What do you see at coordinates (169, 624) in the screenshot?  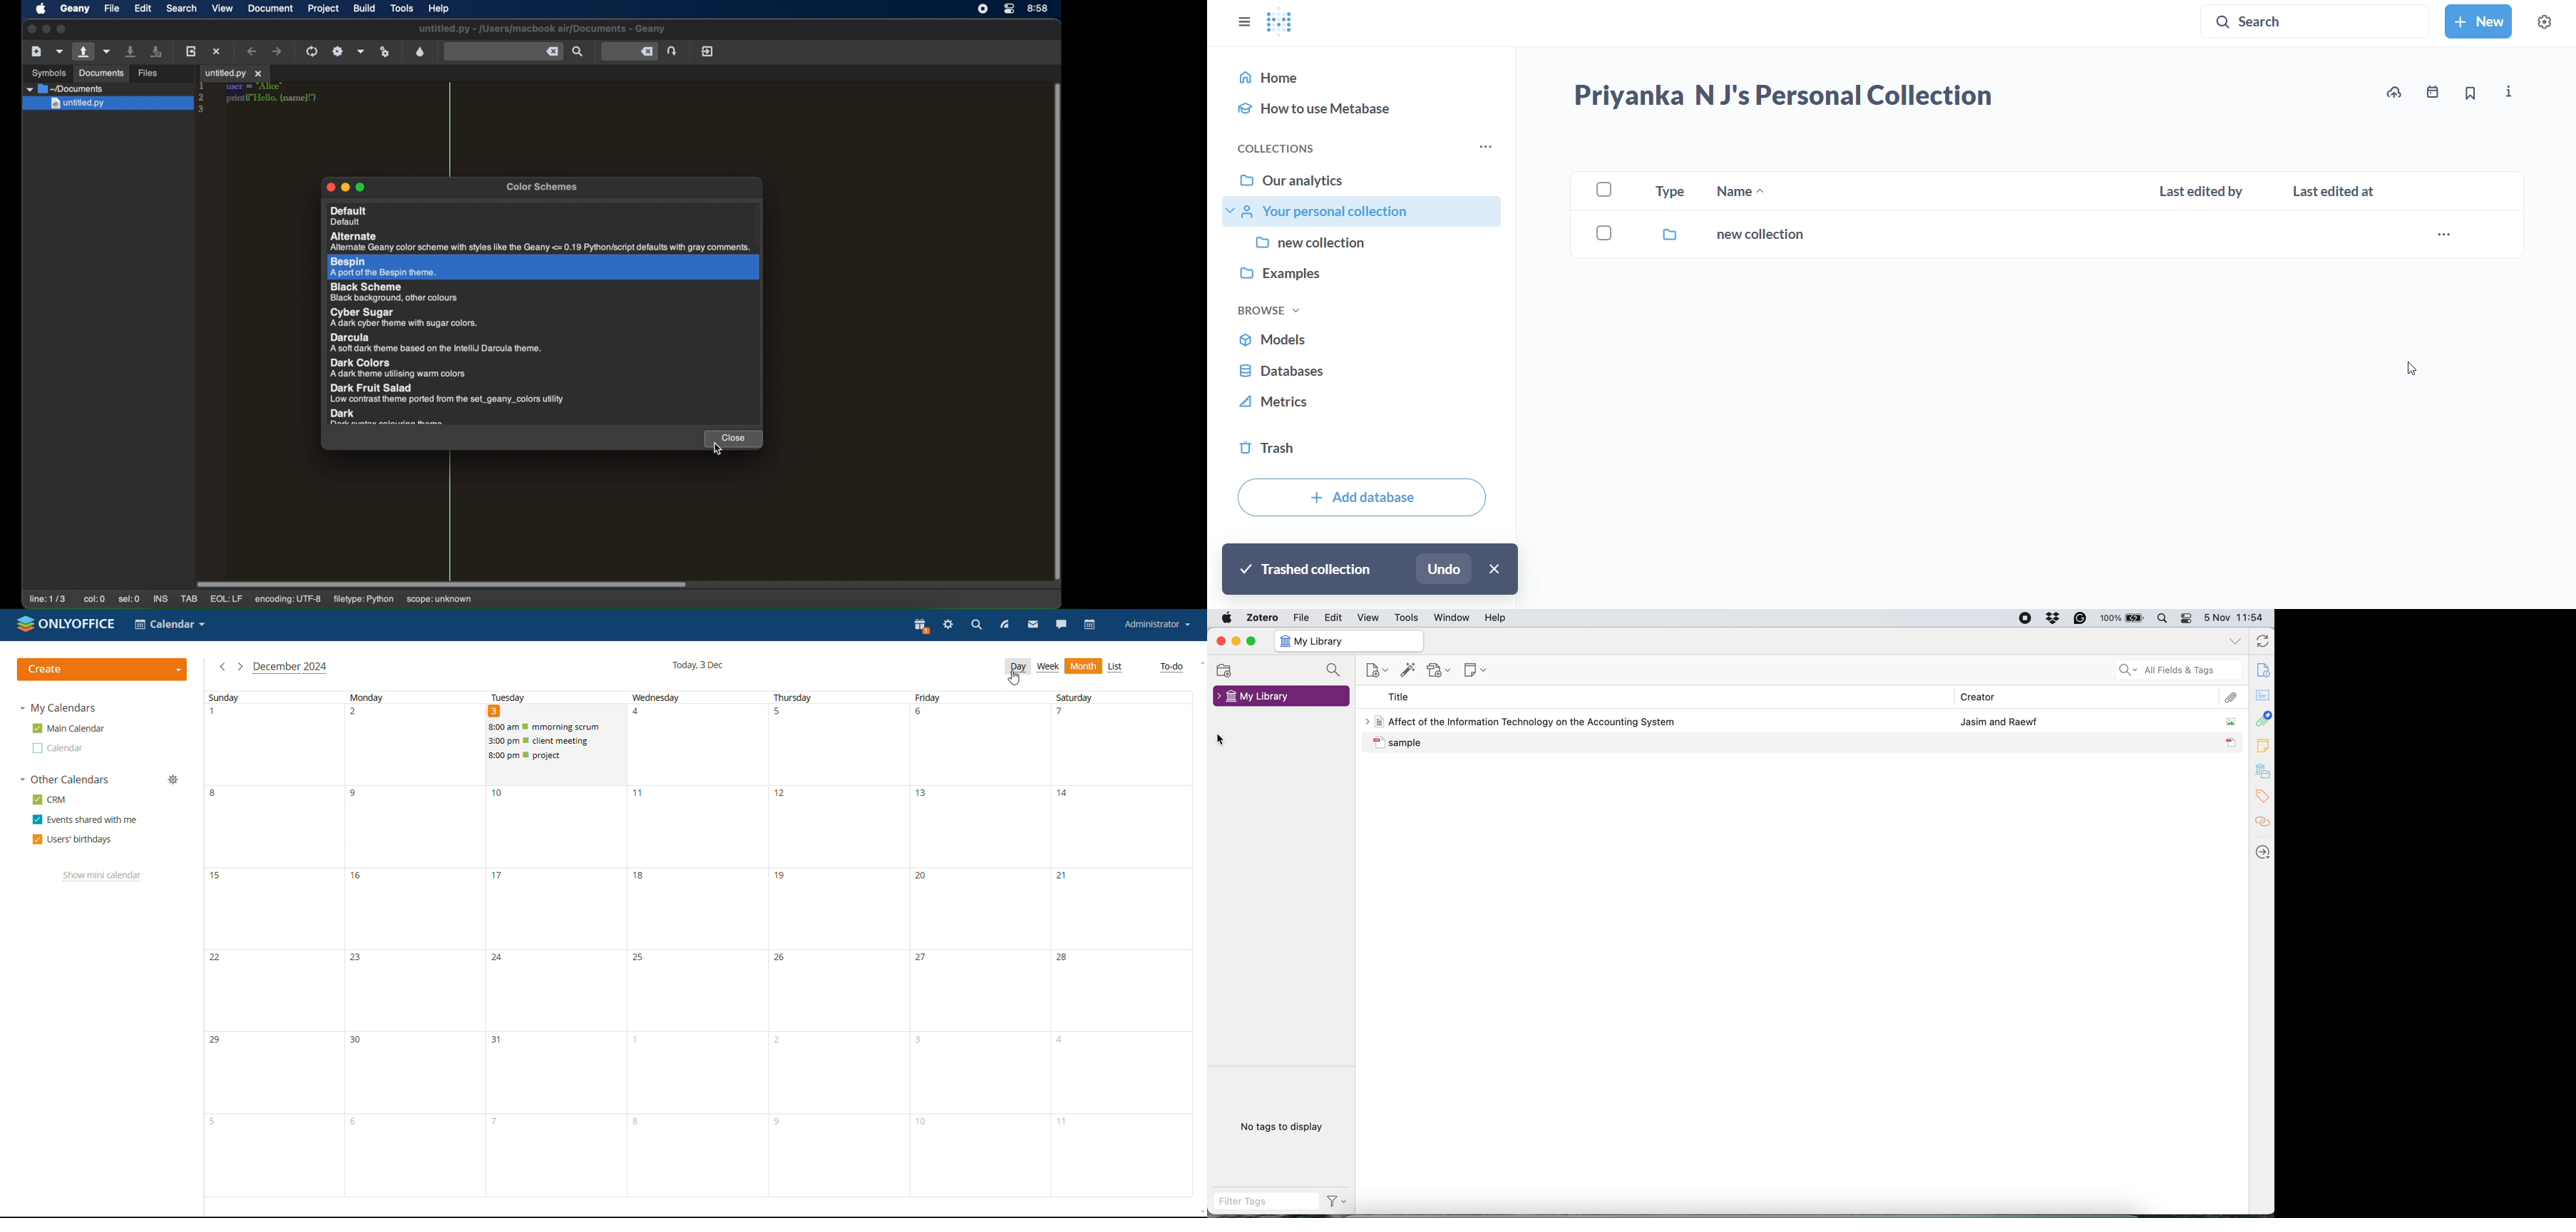 I see `select application` at bounding box center [169, 624].